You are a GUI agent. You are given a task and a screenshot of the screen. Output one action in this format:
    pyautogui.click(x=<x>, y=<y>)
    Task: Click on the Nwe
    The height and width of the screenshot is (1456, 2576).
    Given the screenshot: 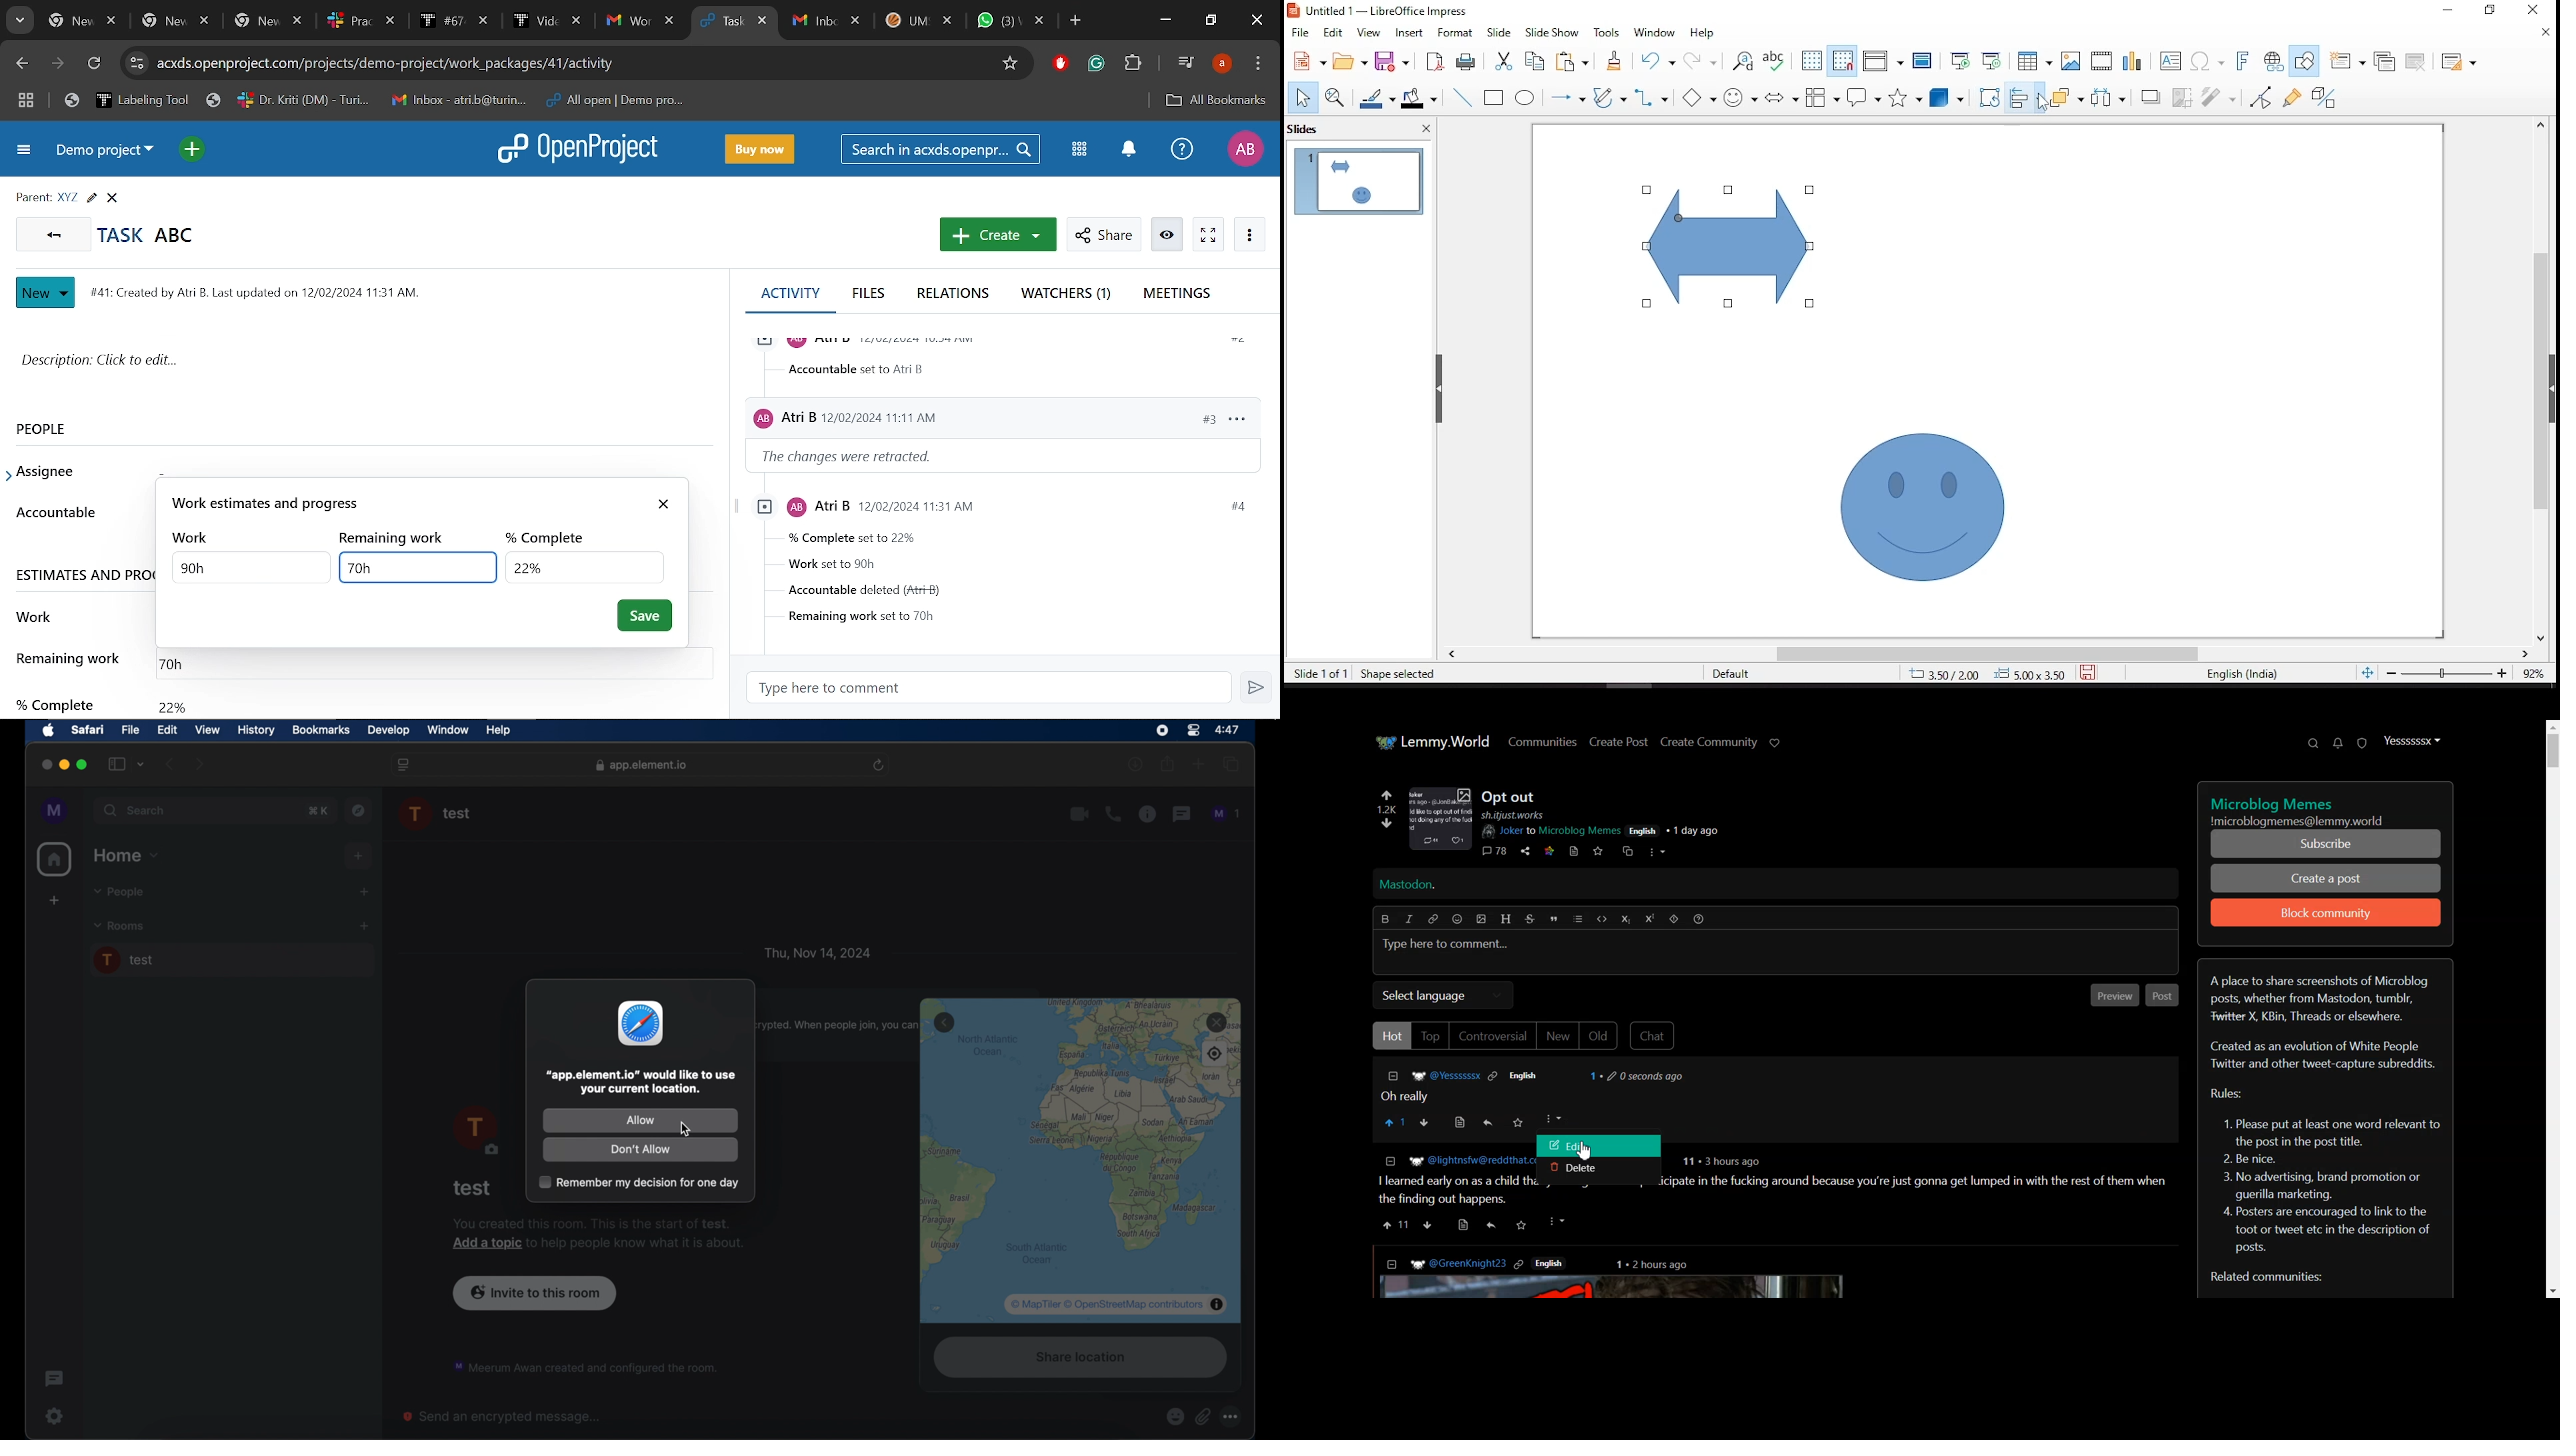 What is the action you would take?
    pyautogui.click(x=46, y=293)
    